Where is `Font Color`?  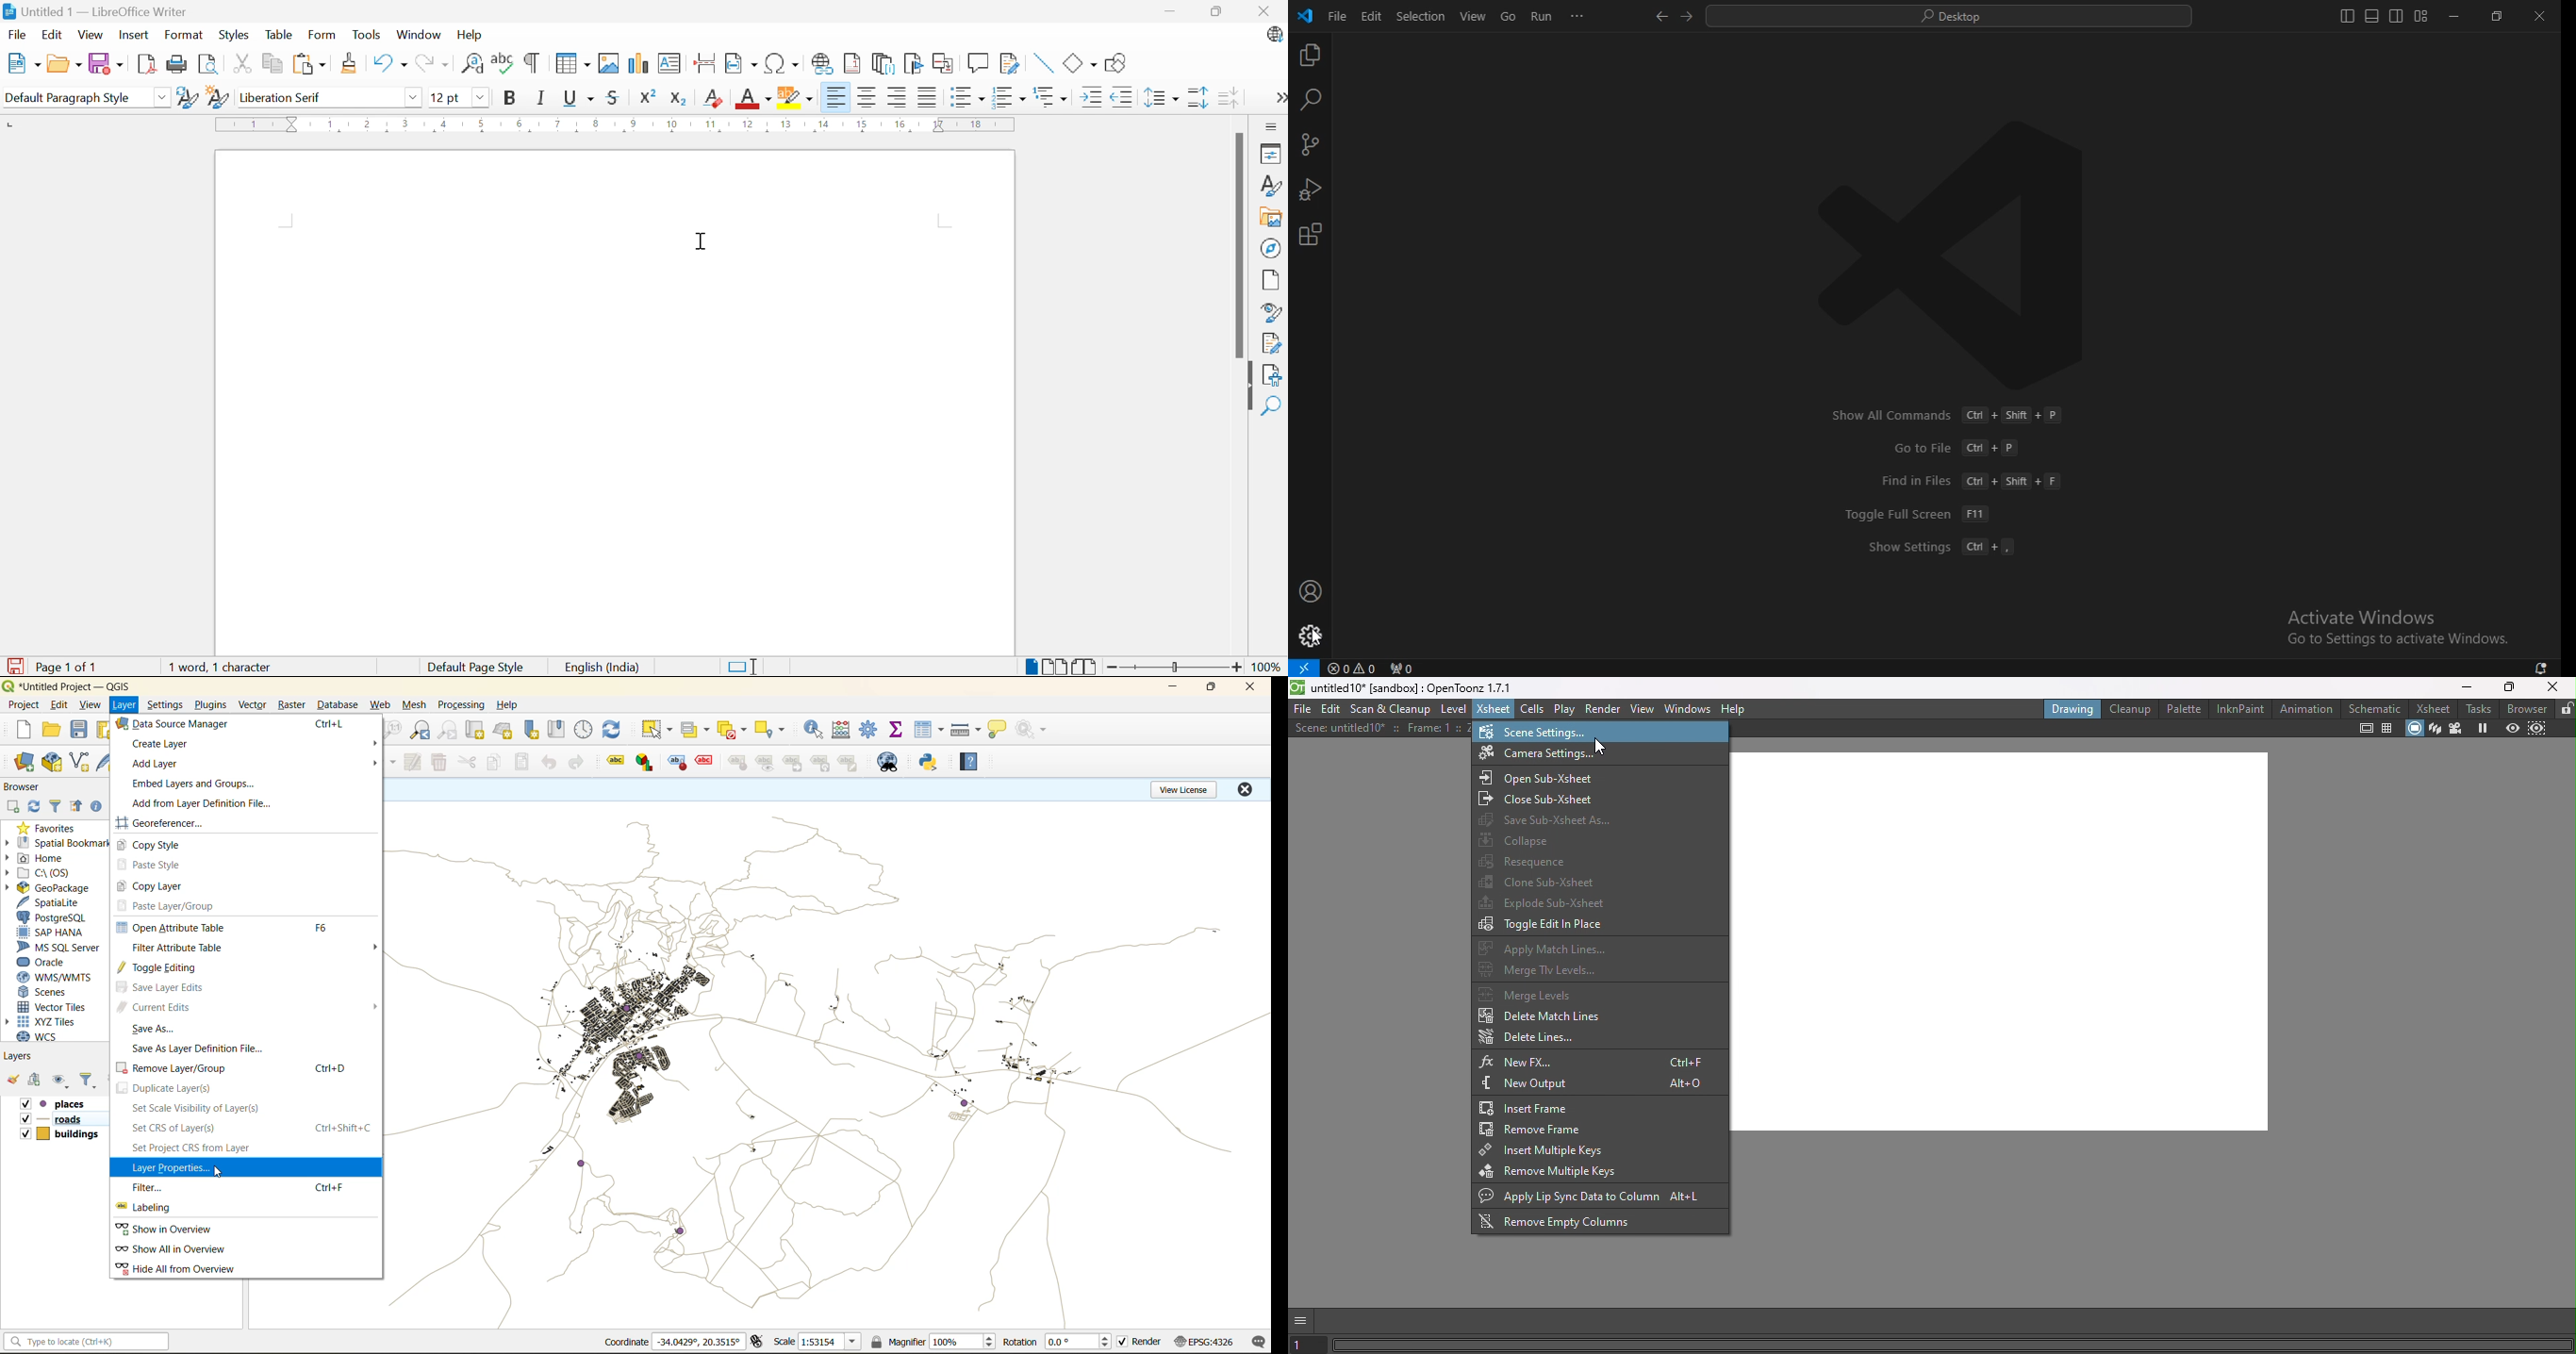
Font Color is located at coordinates (751, 99).